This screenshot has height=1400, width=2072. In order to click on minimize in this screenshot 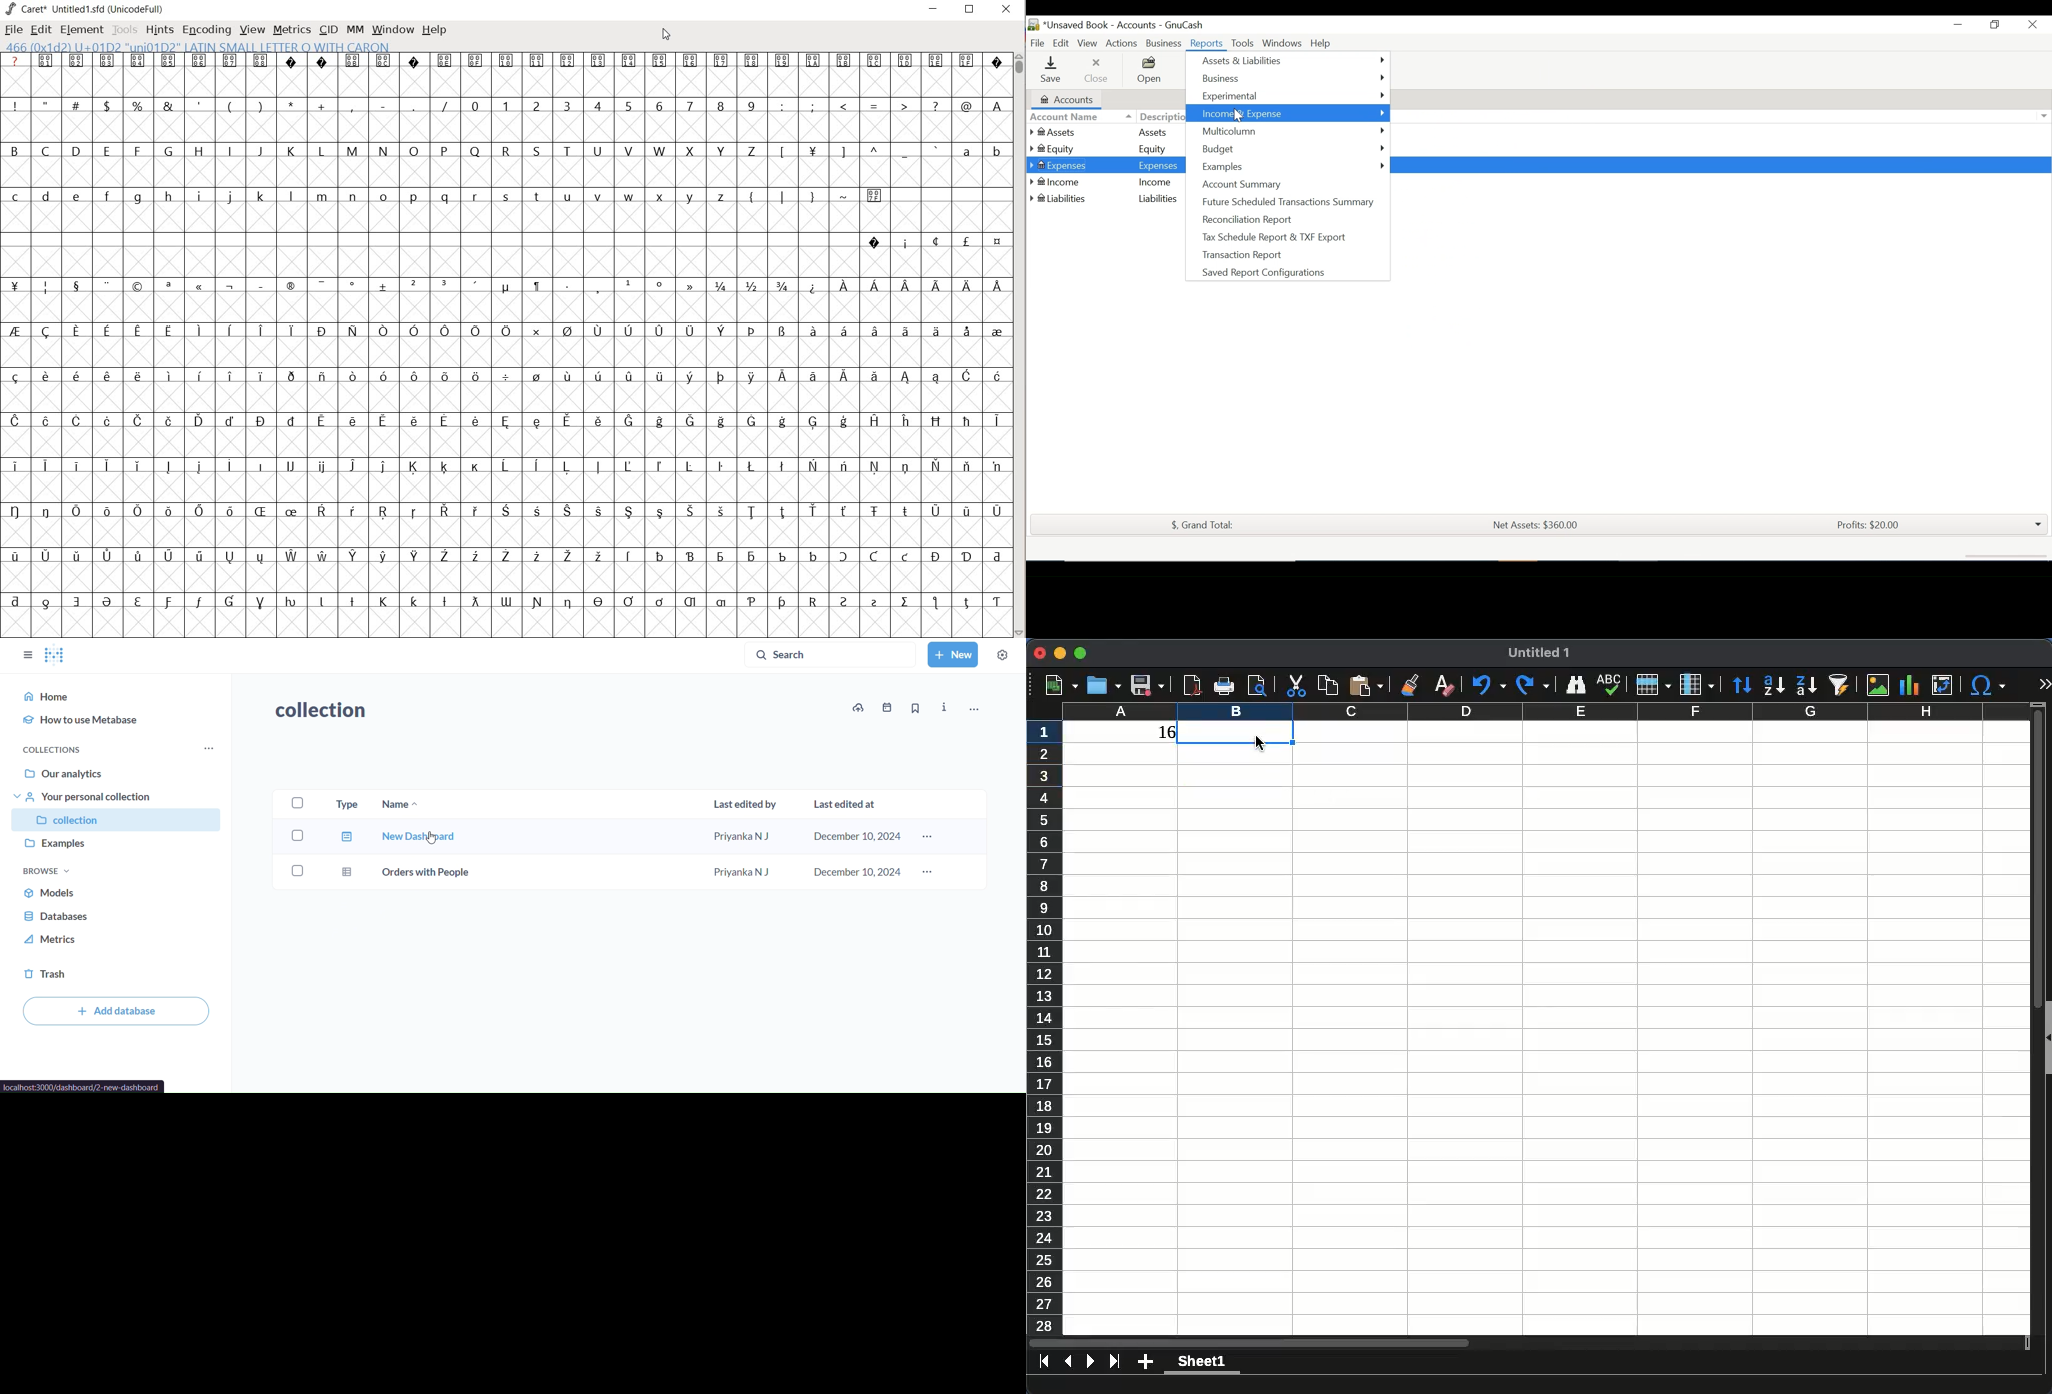, I will do `click(1061, 653)`.